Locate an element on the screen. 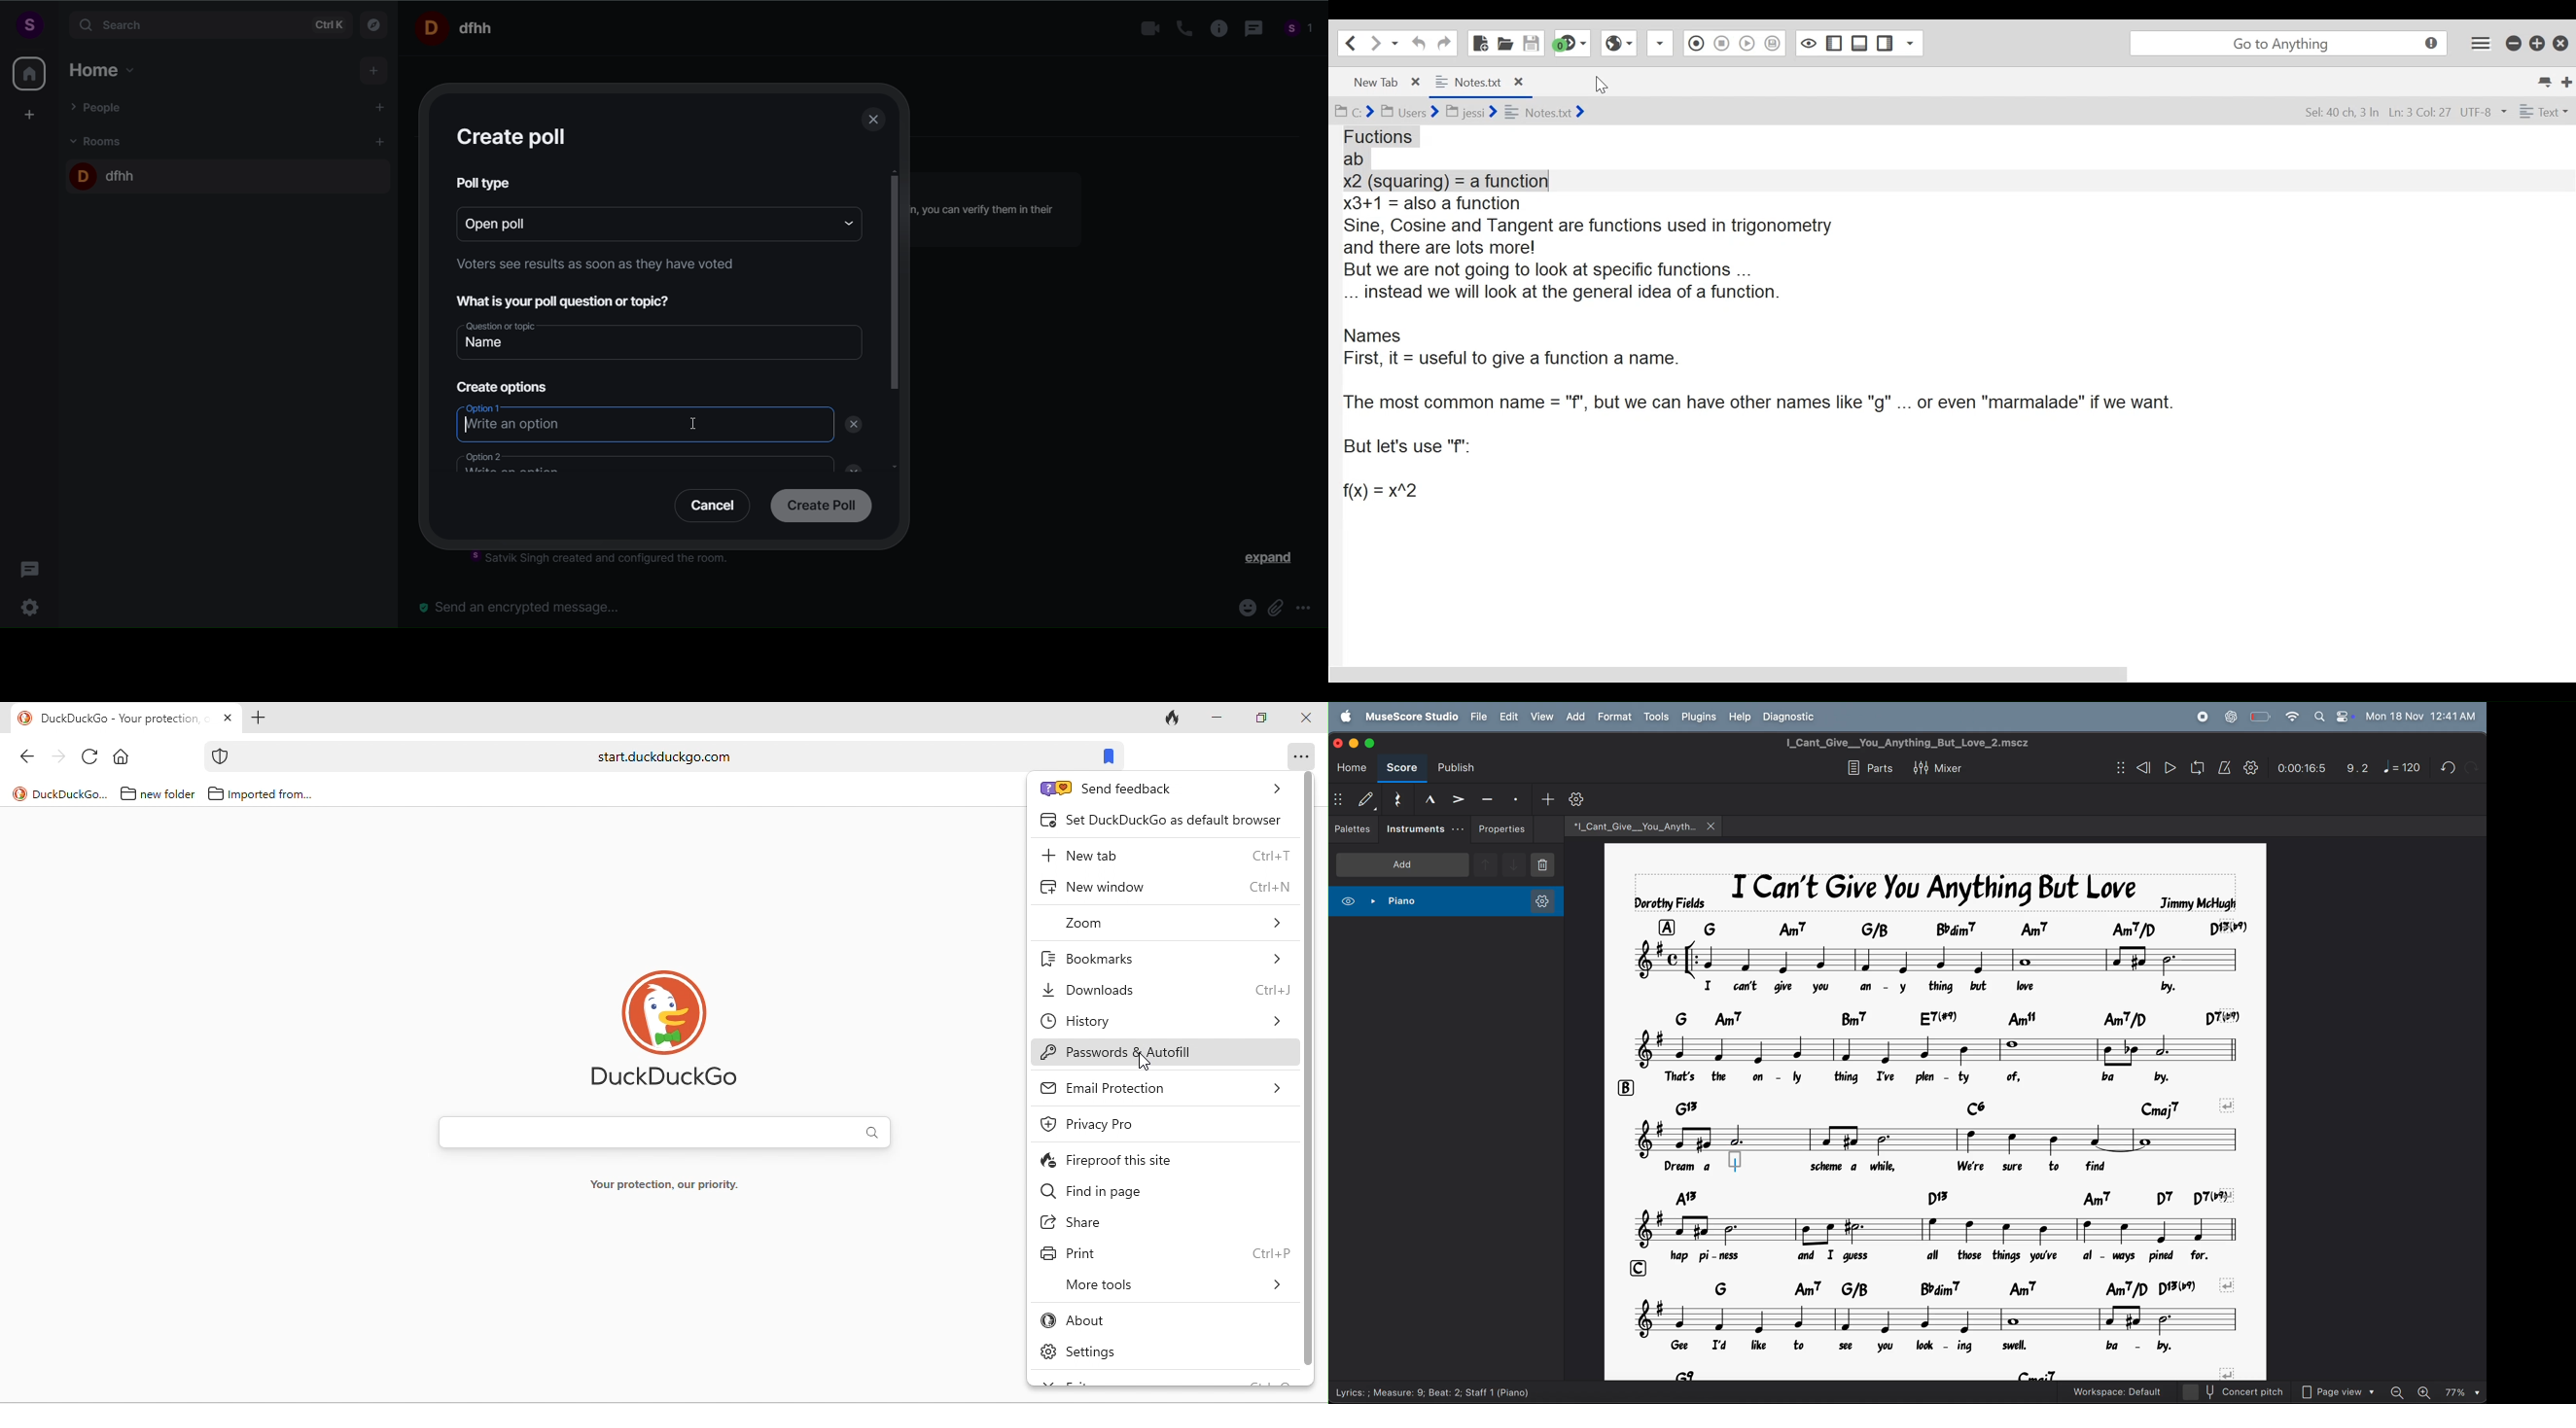 The width and height of the screenshot is (2576, 1428). room name is located at coordinates (459, 27).